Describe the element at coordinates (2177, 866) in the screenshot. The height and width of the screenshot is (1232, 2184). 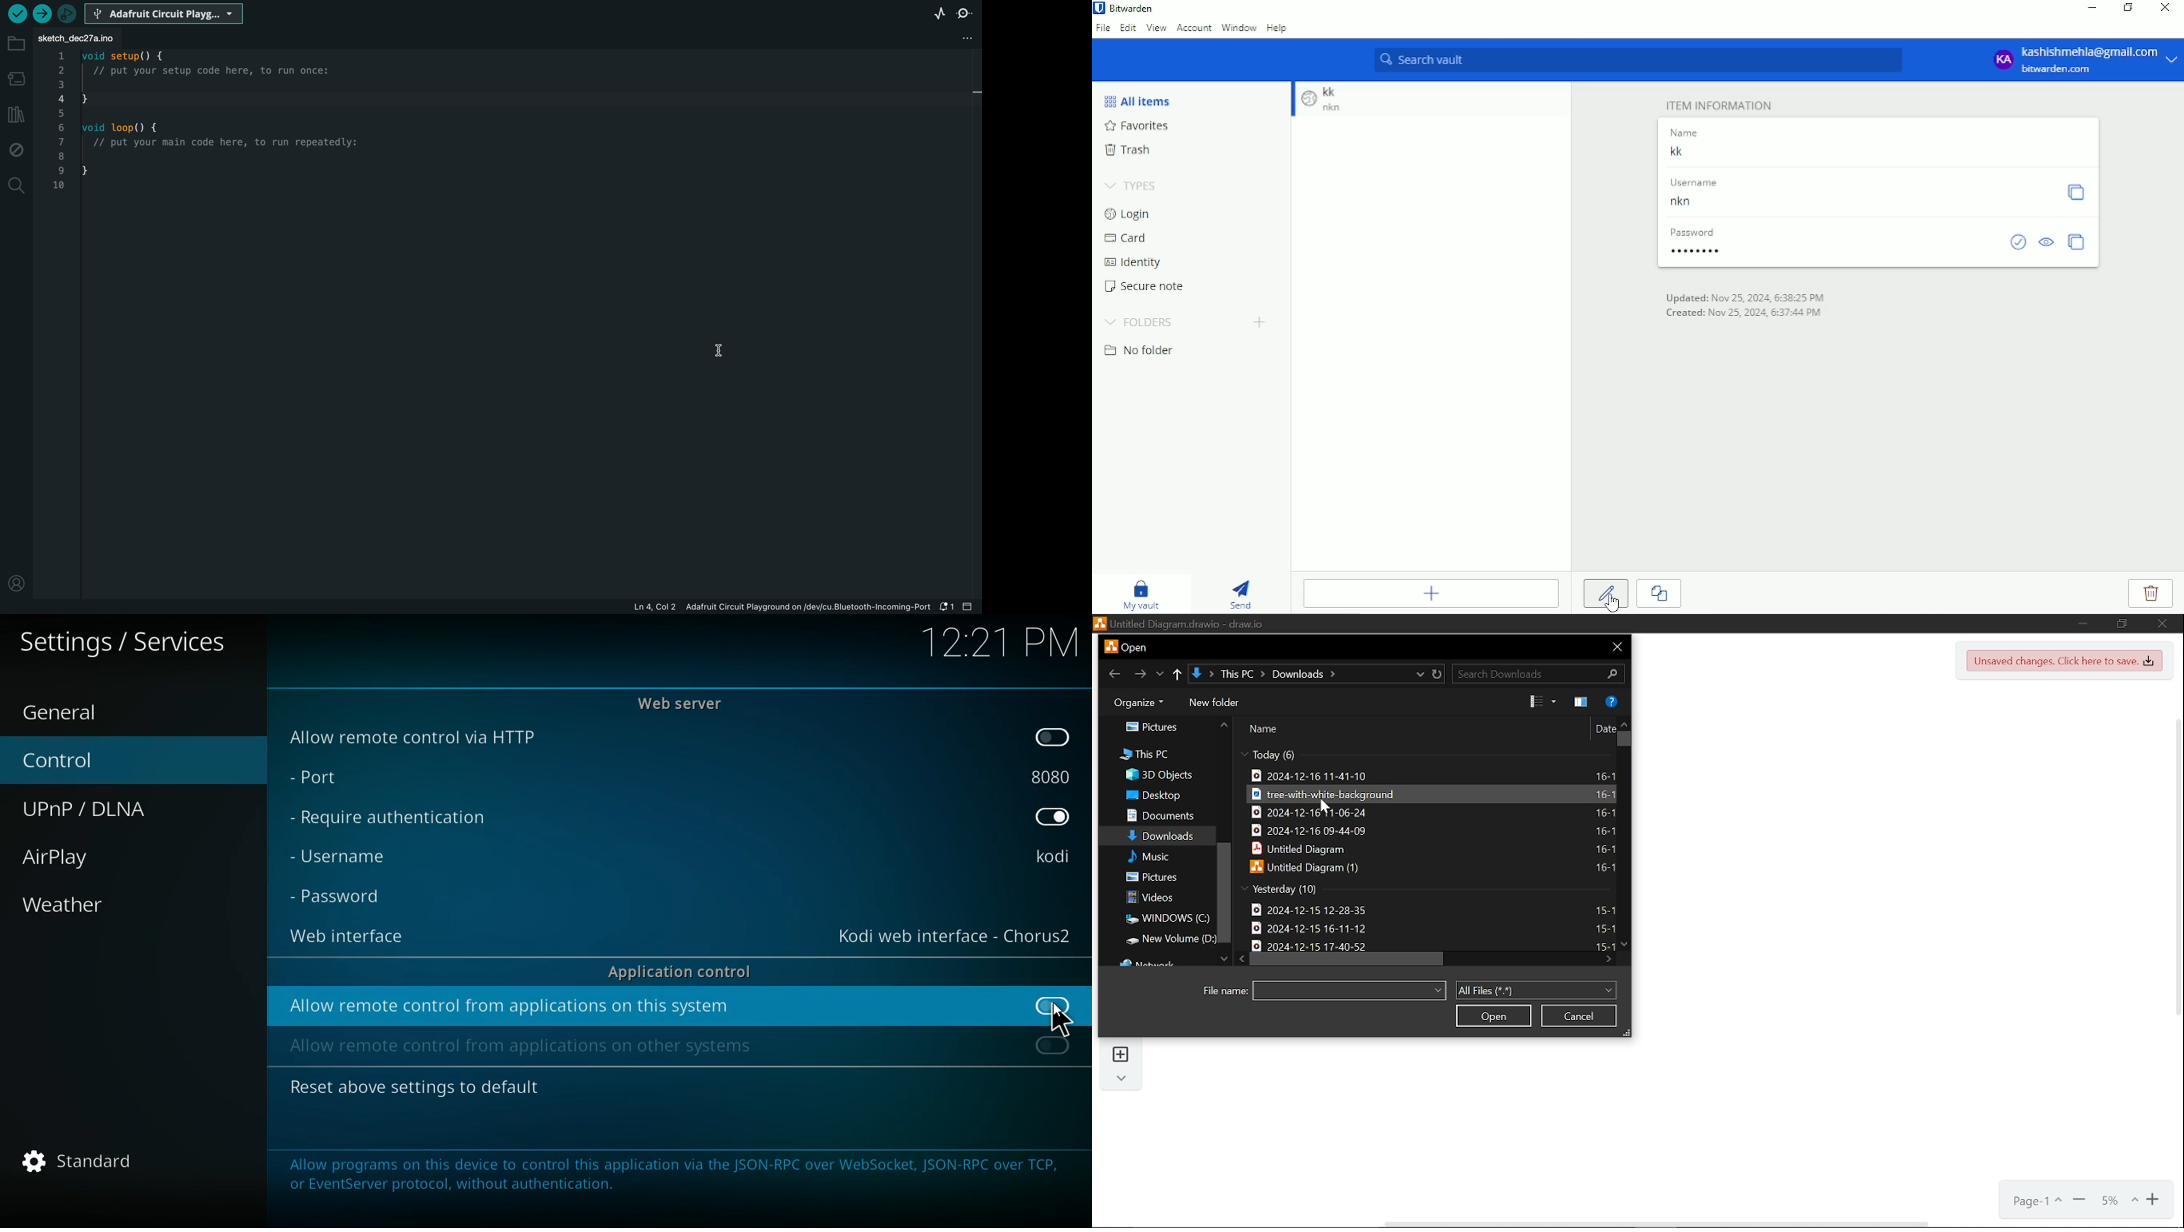
I see `vertical scrollbar` at that location.